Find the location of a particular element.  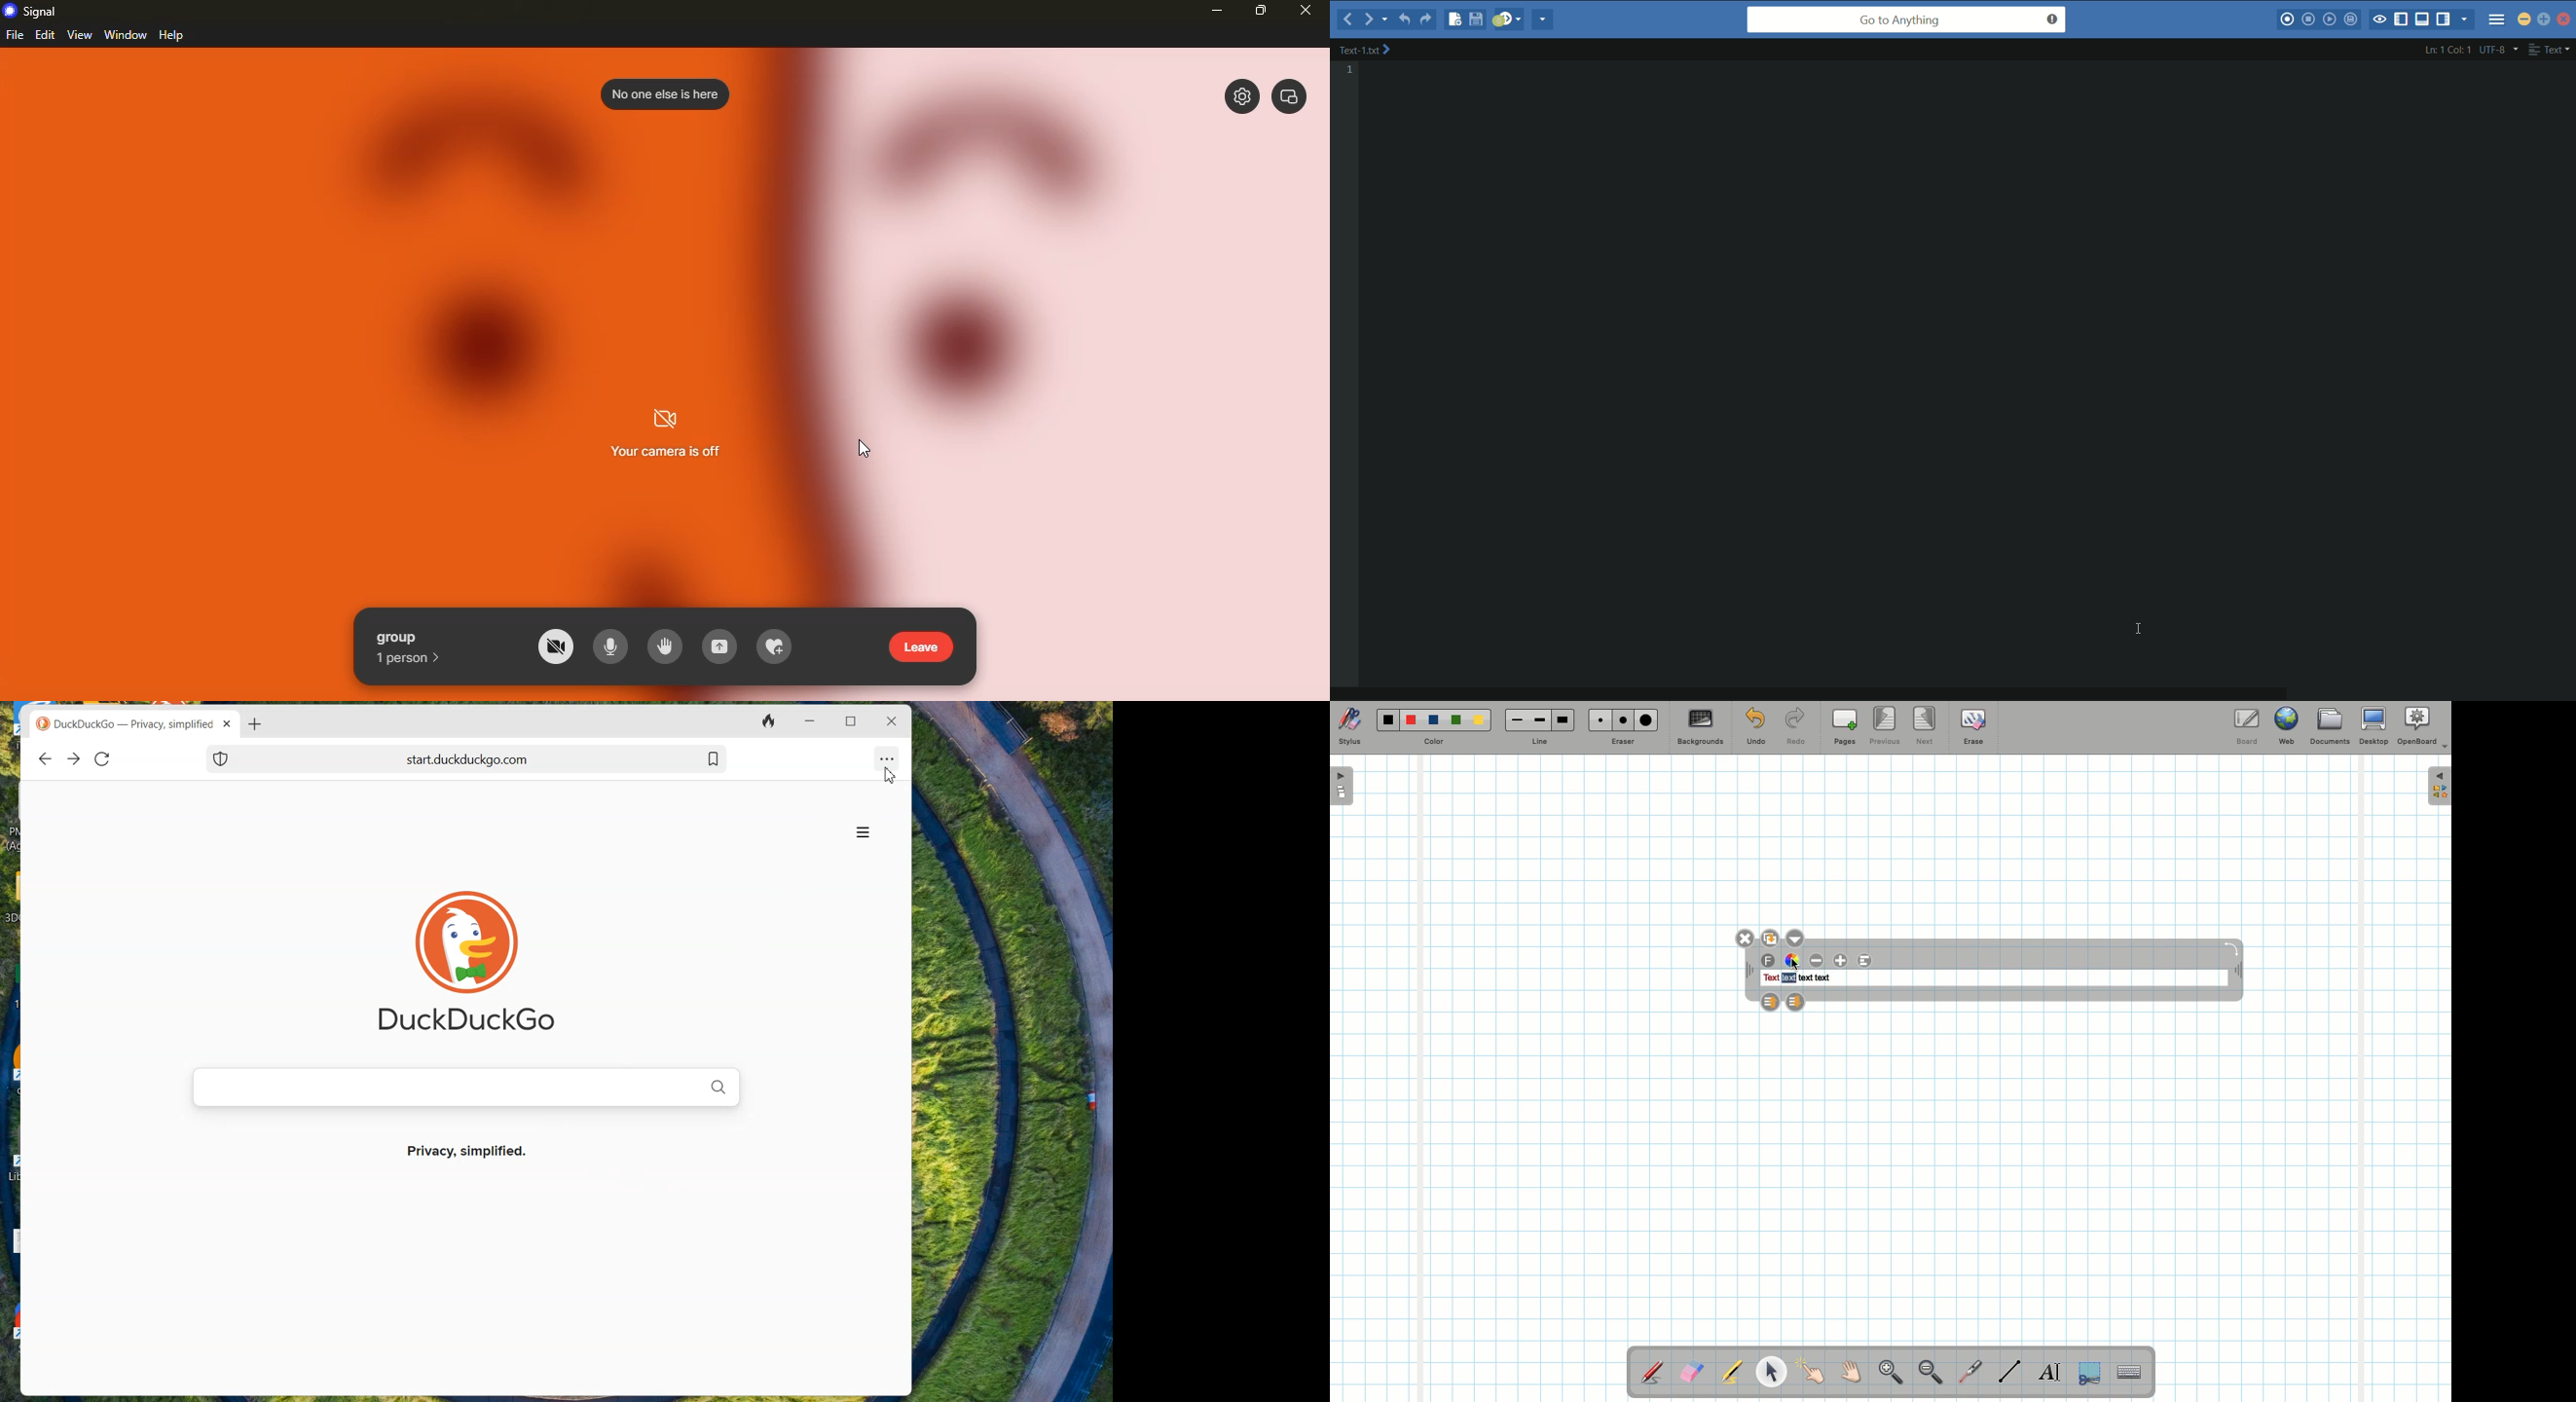

1 person is located at coordinates (412, 658).